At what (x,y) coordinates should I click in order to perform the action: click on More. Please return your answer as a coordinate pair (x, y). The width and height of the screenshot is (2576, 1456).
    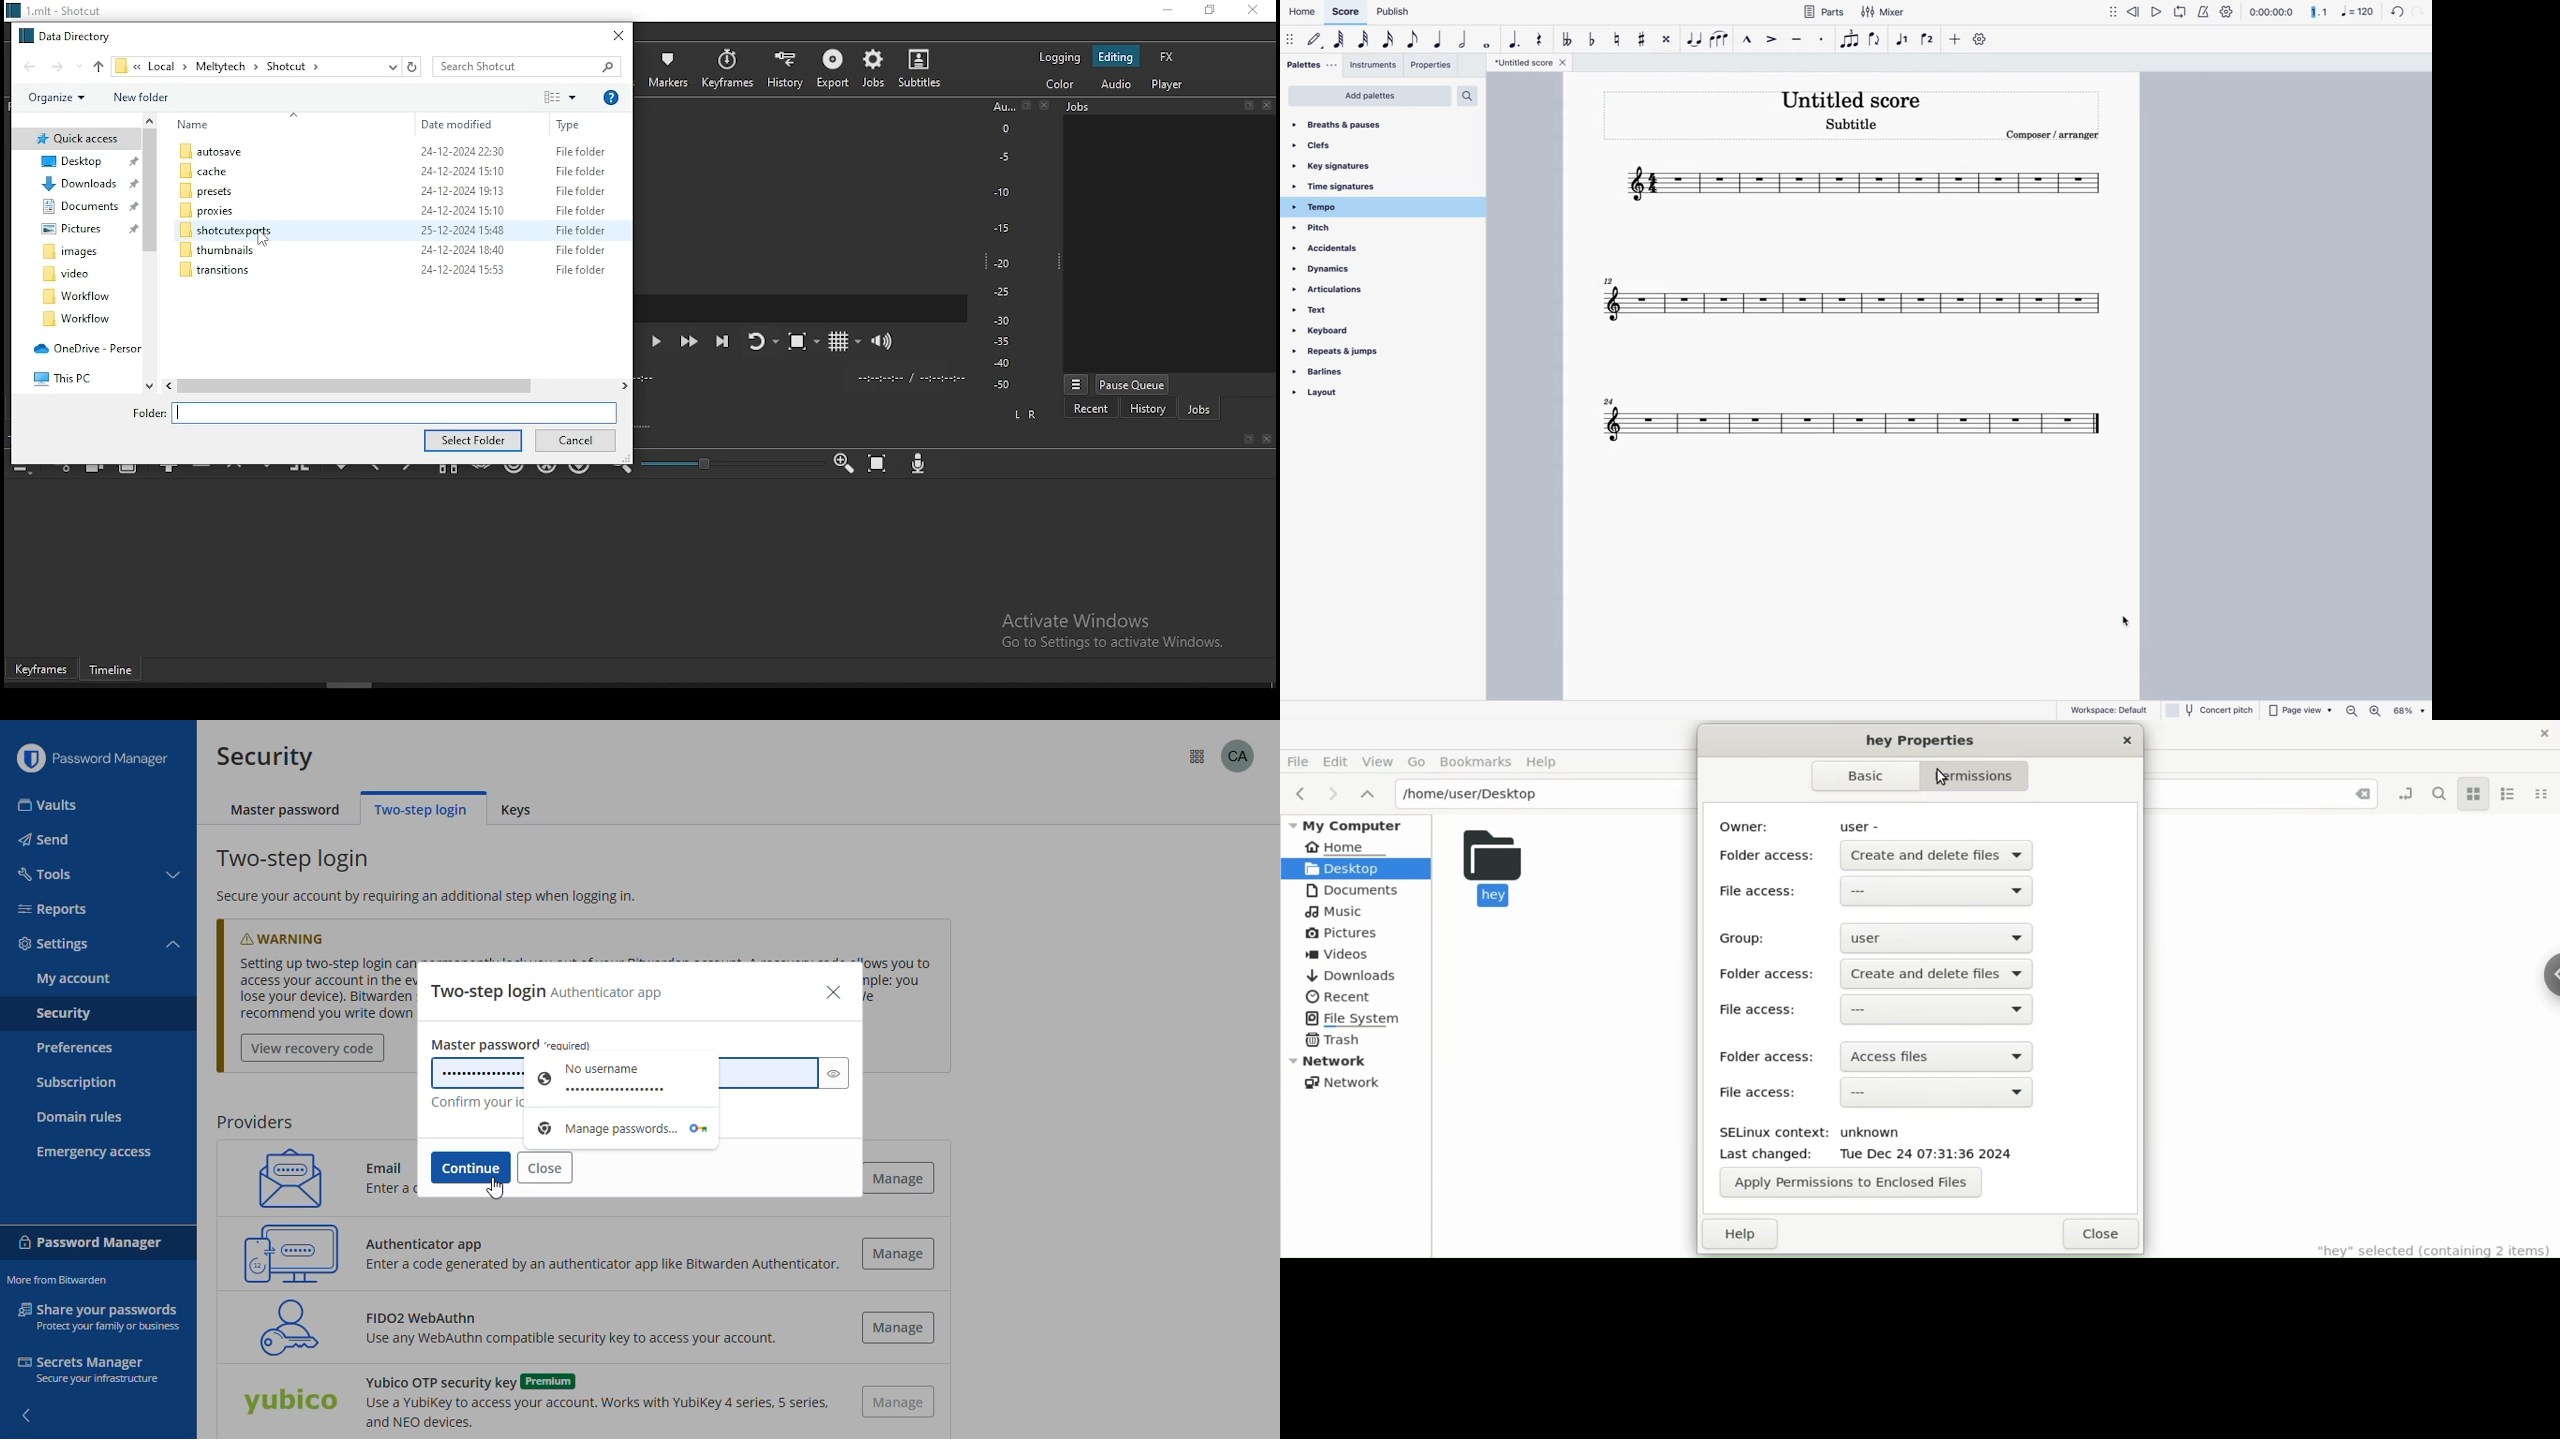
    Looking at the image, I should click on (2111, 12).